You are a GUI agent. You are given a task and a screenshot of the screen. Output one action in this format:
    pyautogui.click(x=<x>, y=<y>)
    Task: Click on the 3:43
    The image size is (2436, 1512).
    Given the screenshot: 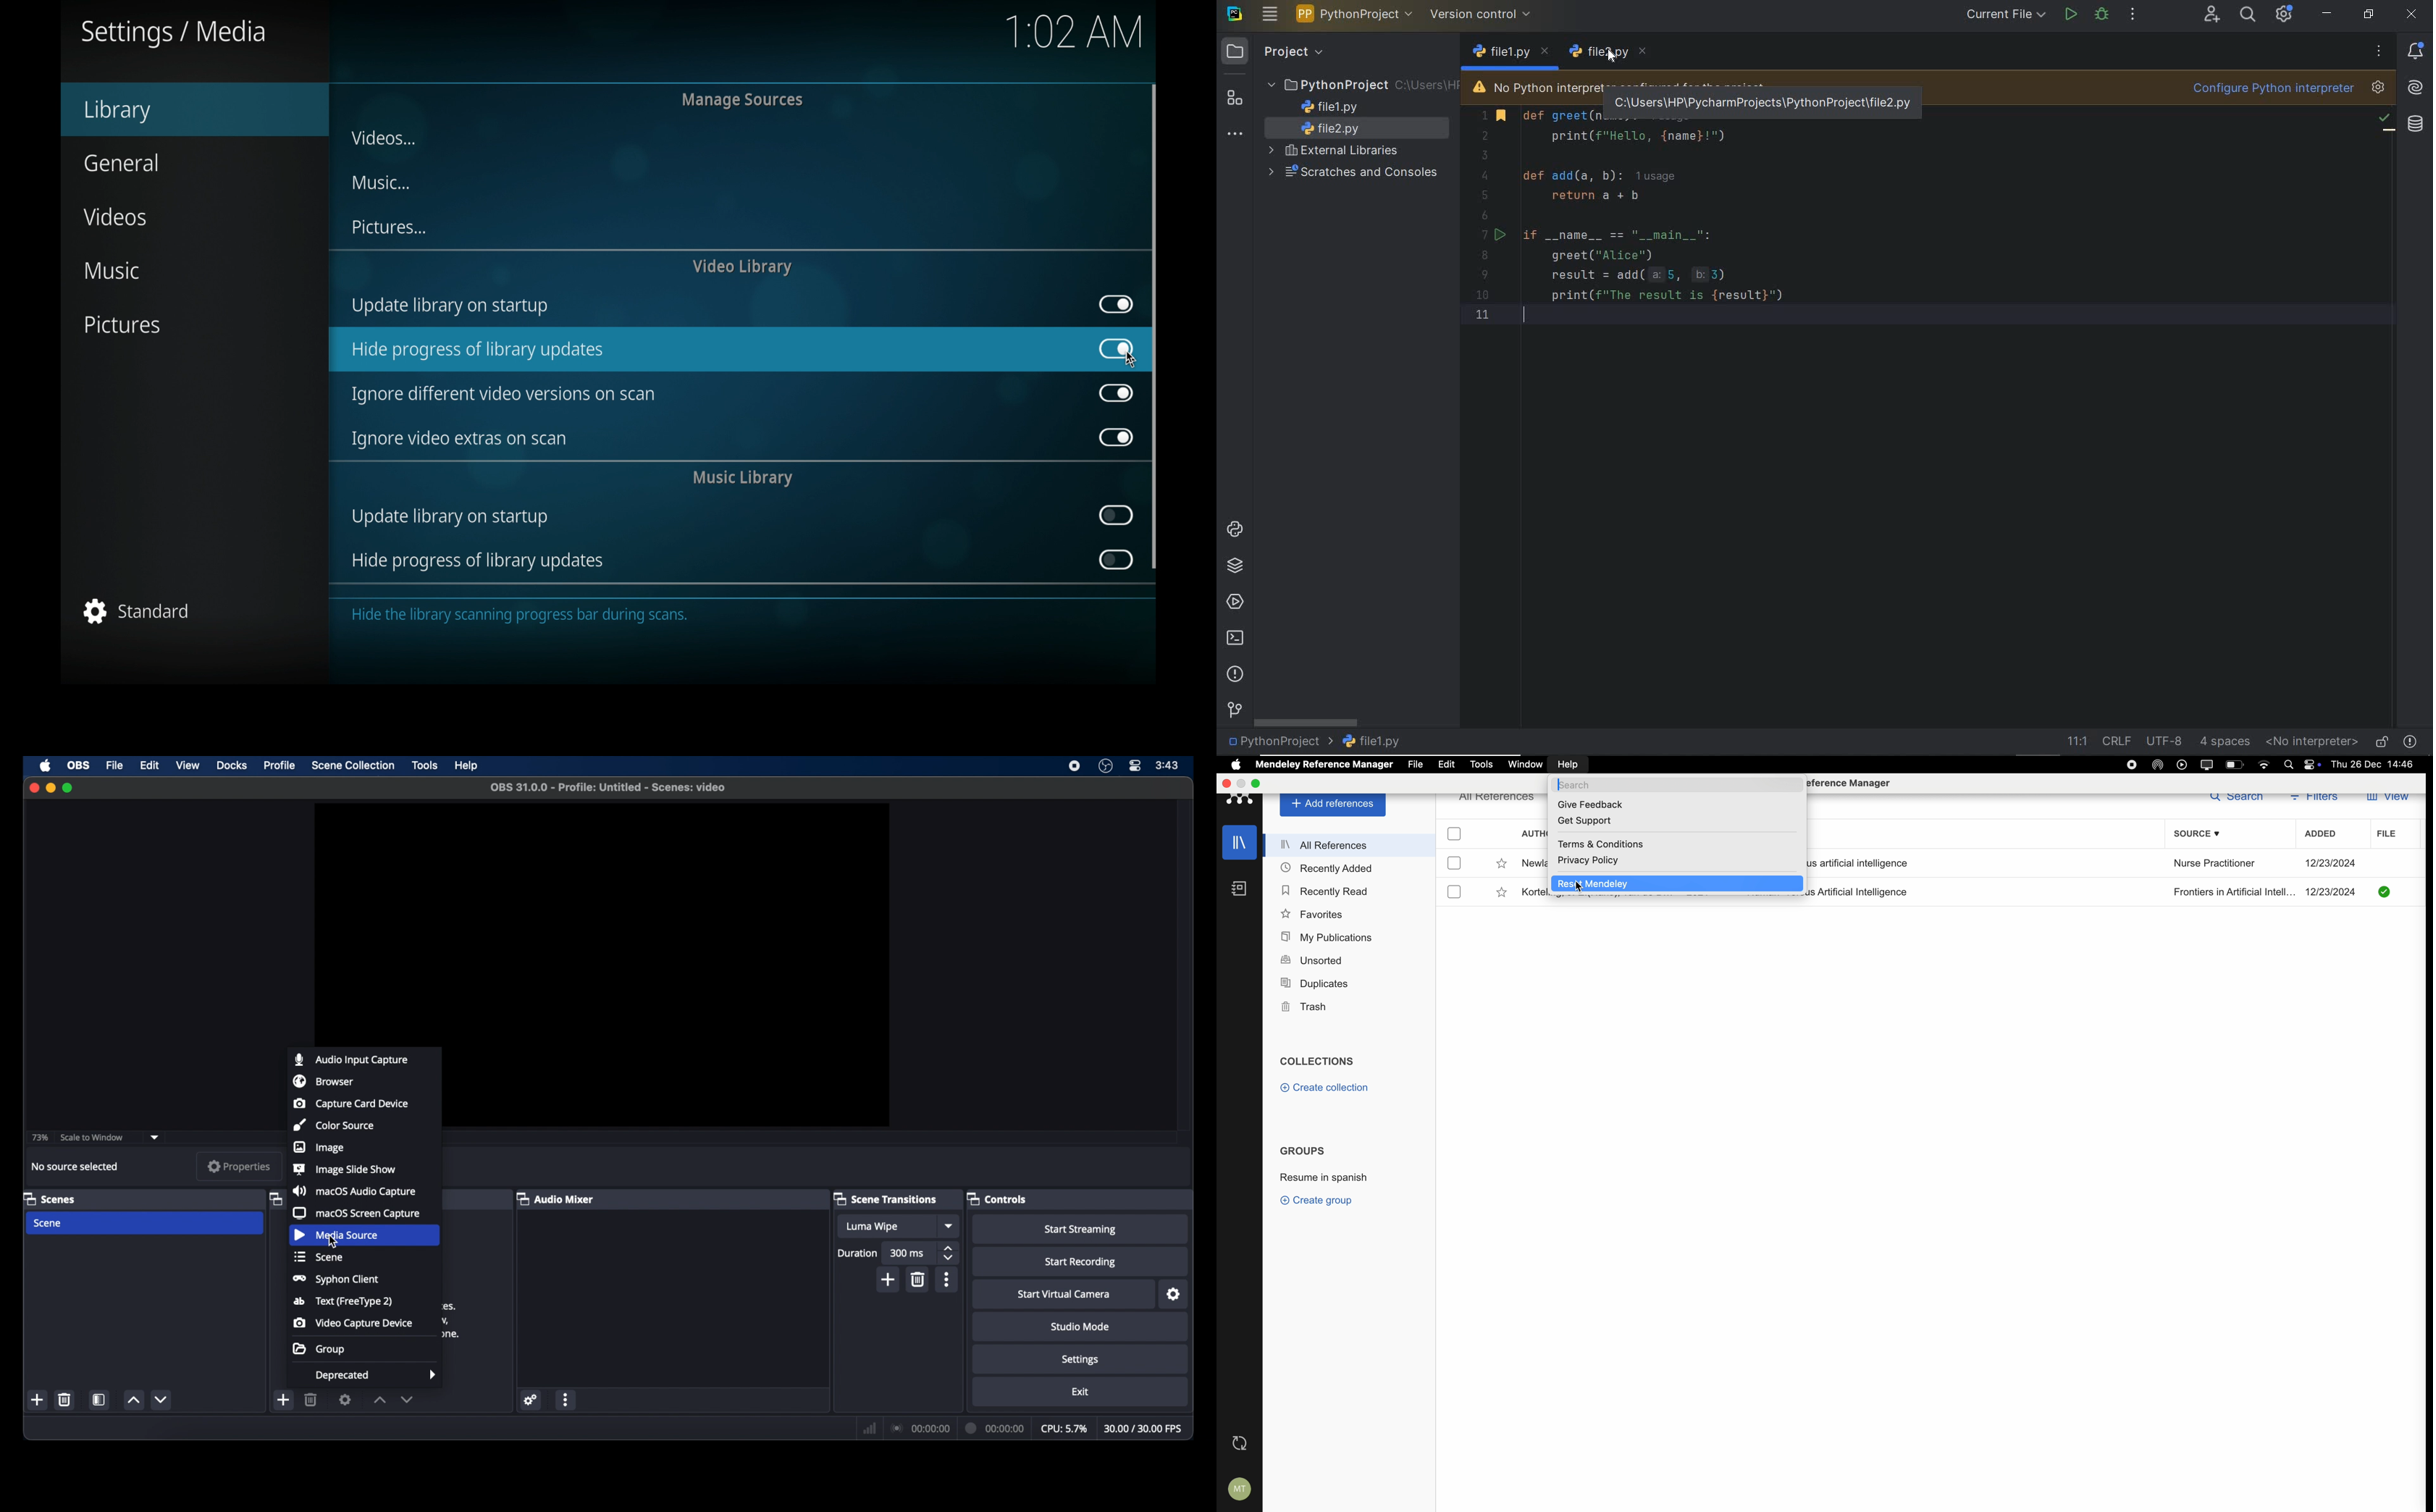 What is the action you would take?
    pyautogui.click(x=1168, y=766)
    